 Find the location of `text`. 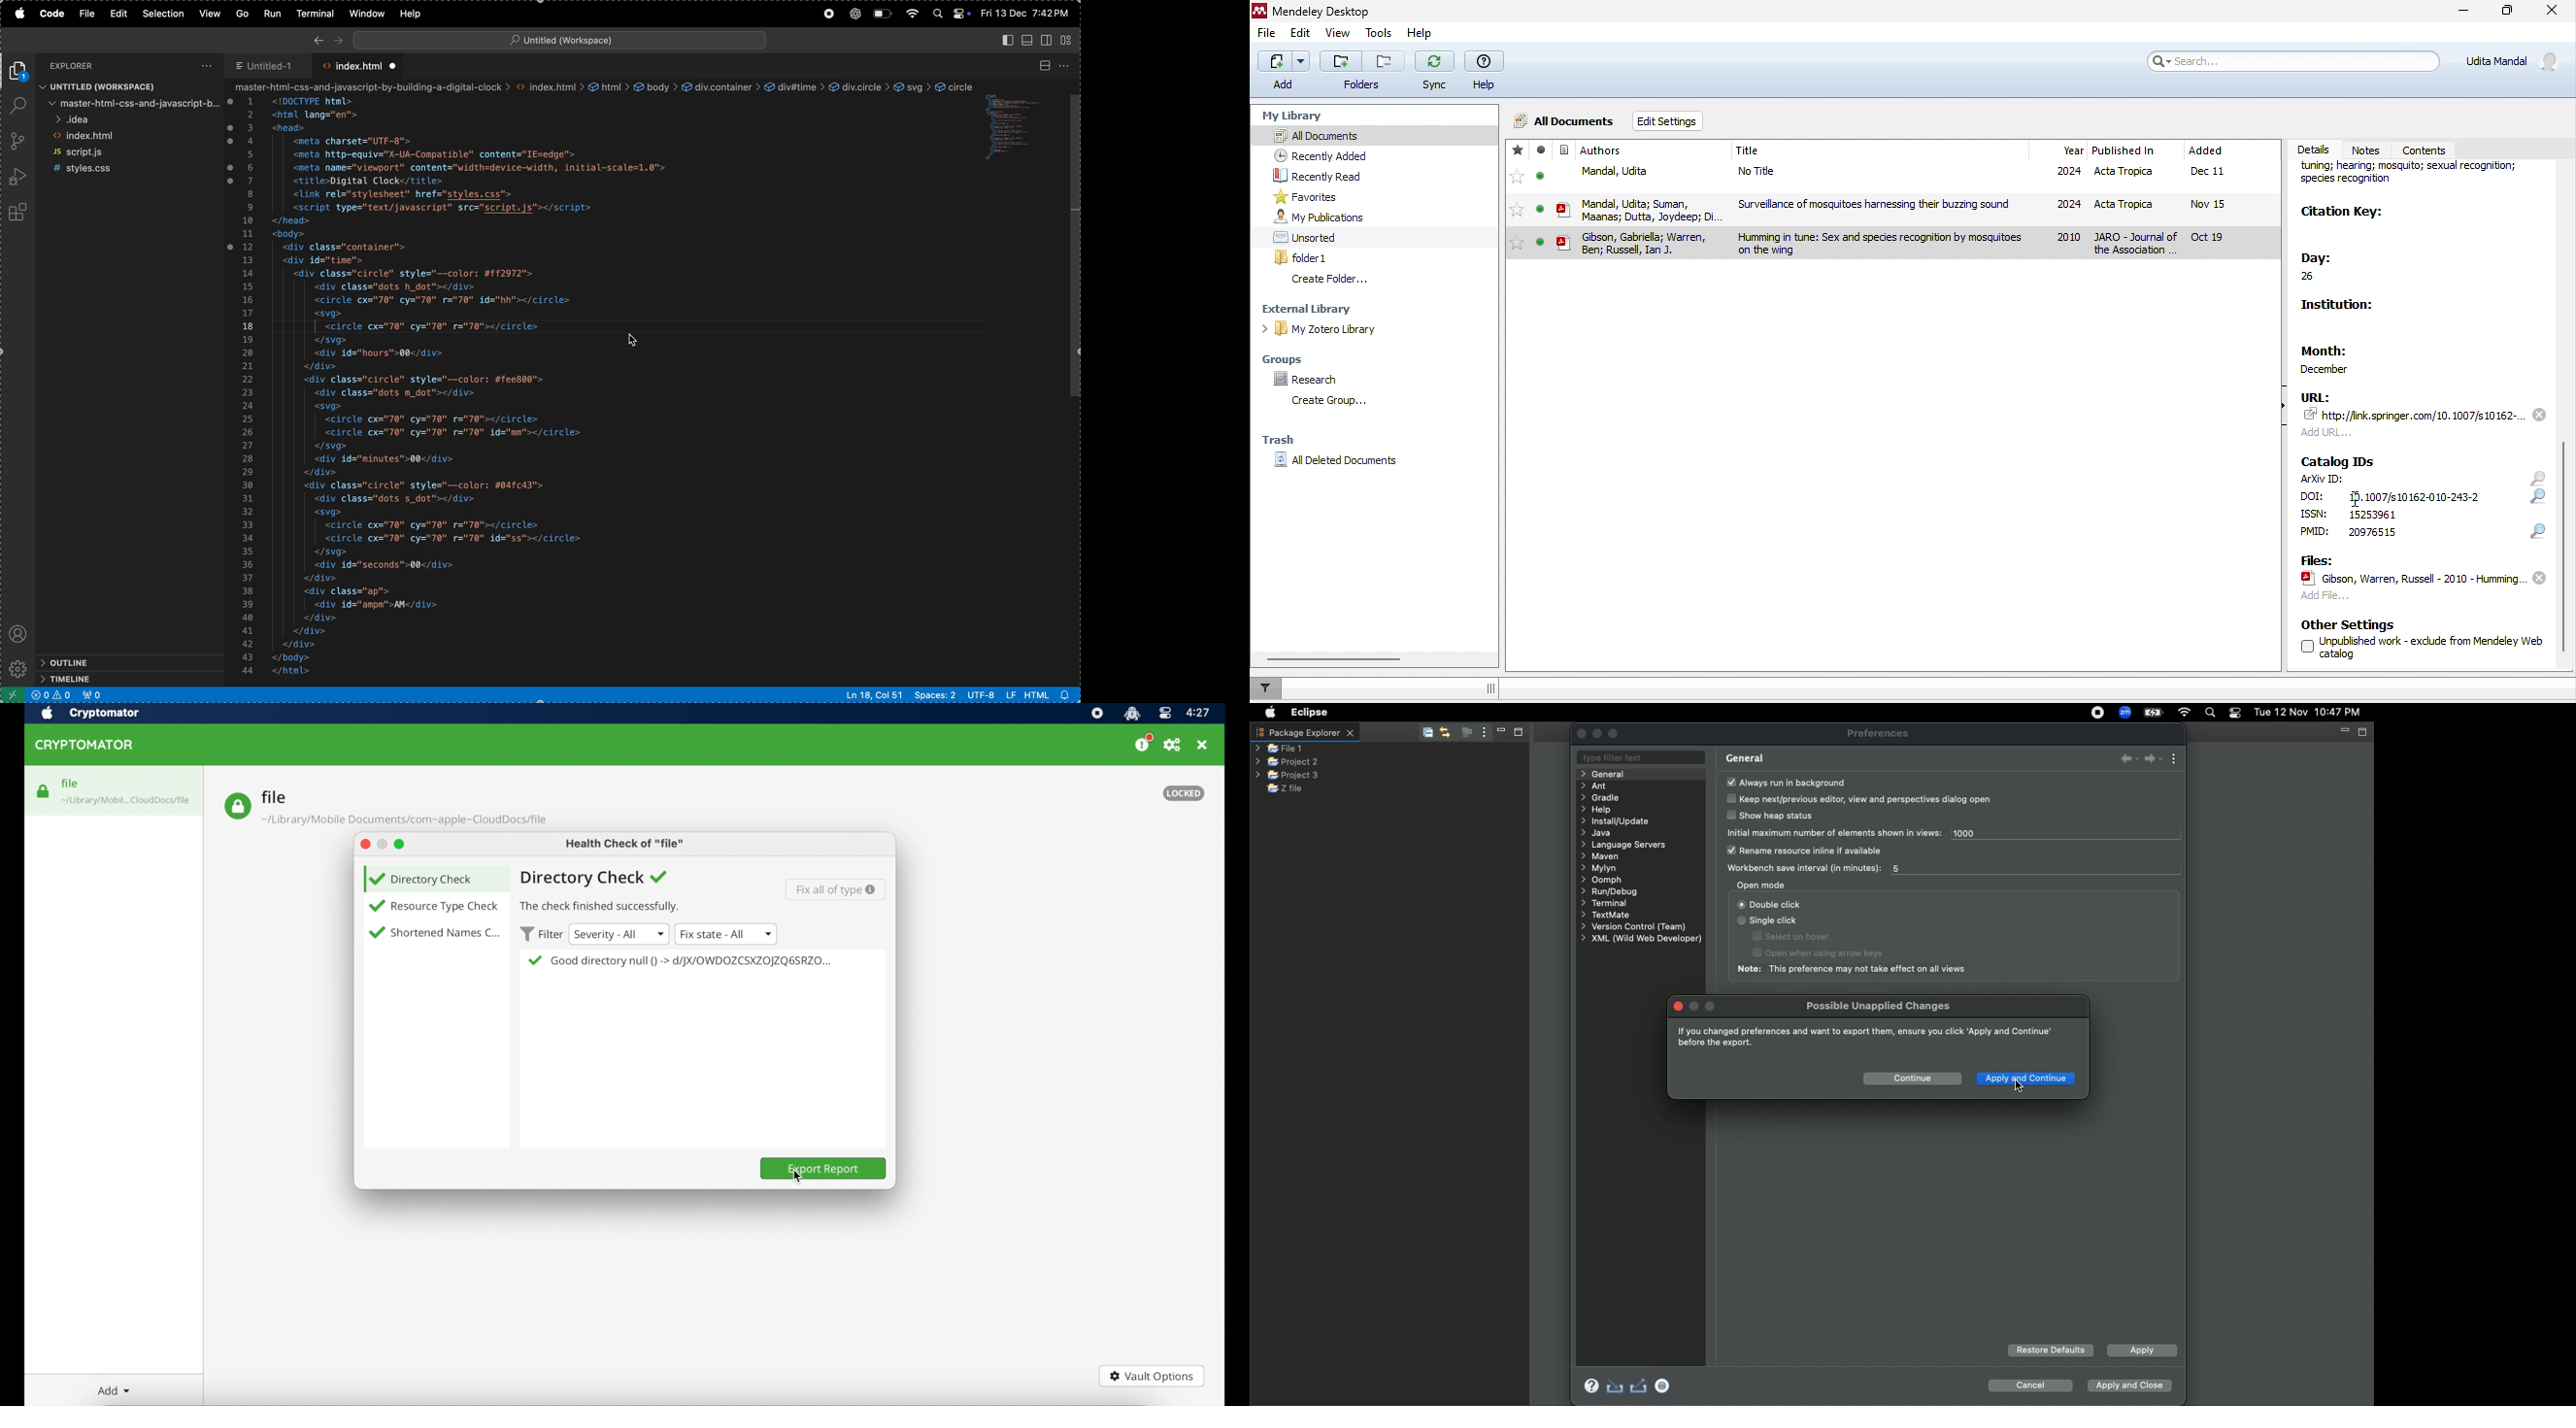

text is located at coordinates (2316, 532).